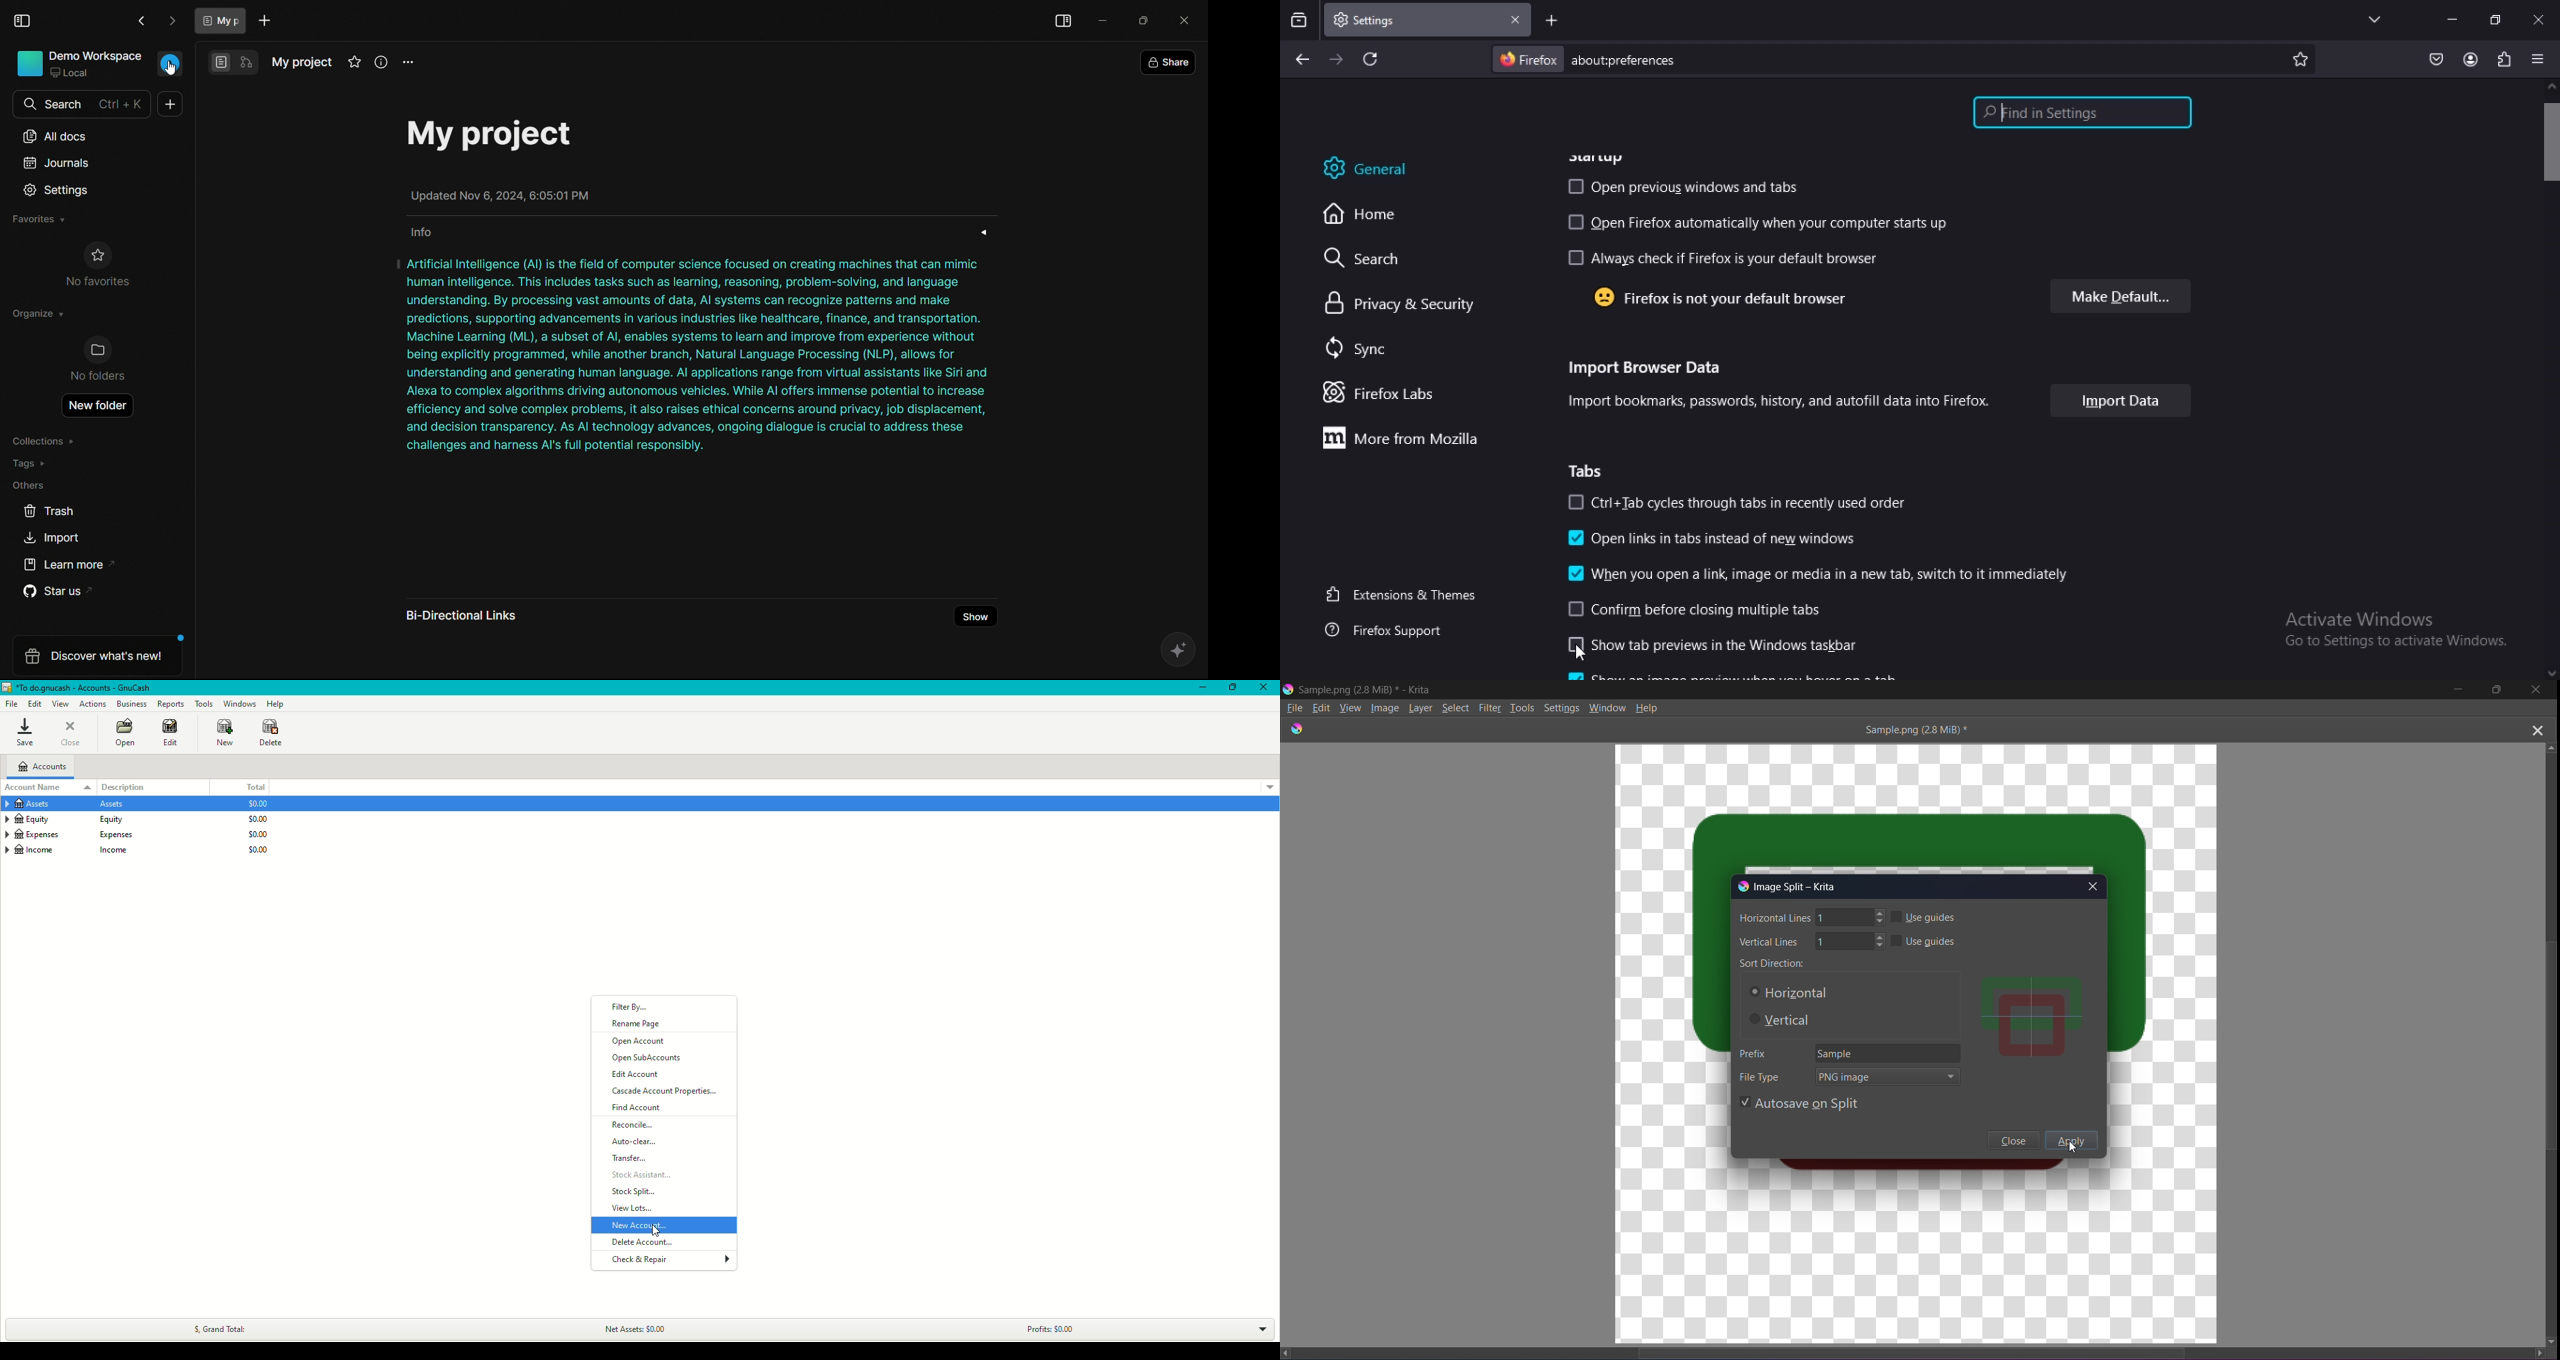  I want to click on scrollbar, so click(2551, 382).